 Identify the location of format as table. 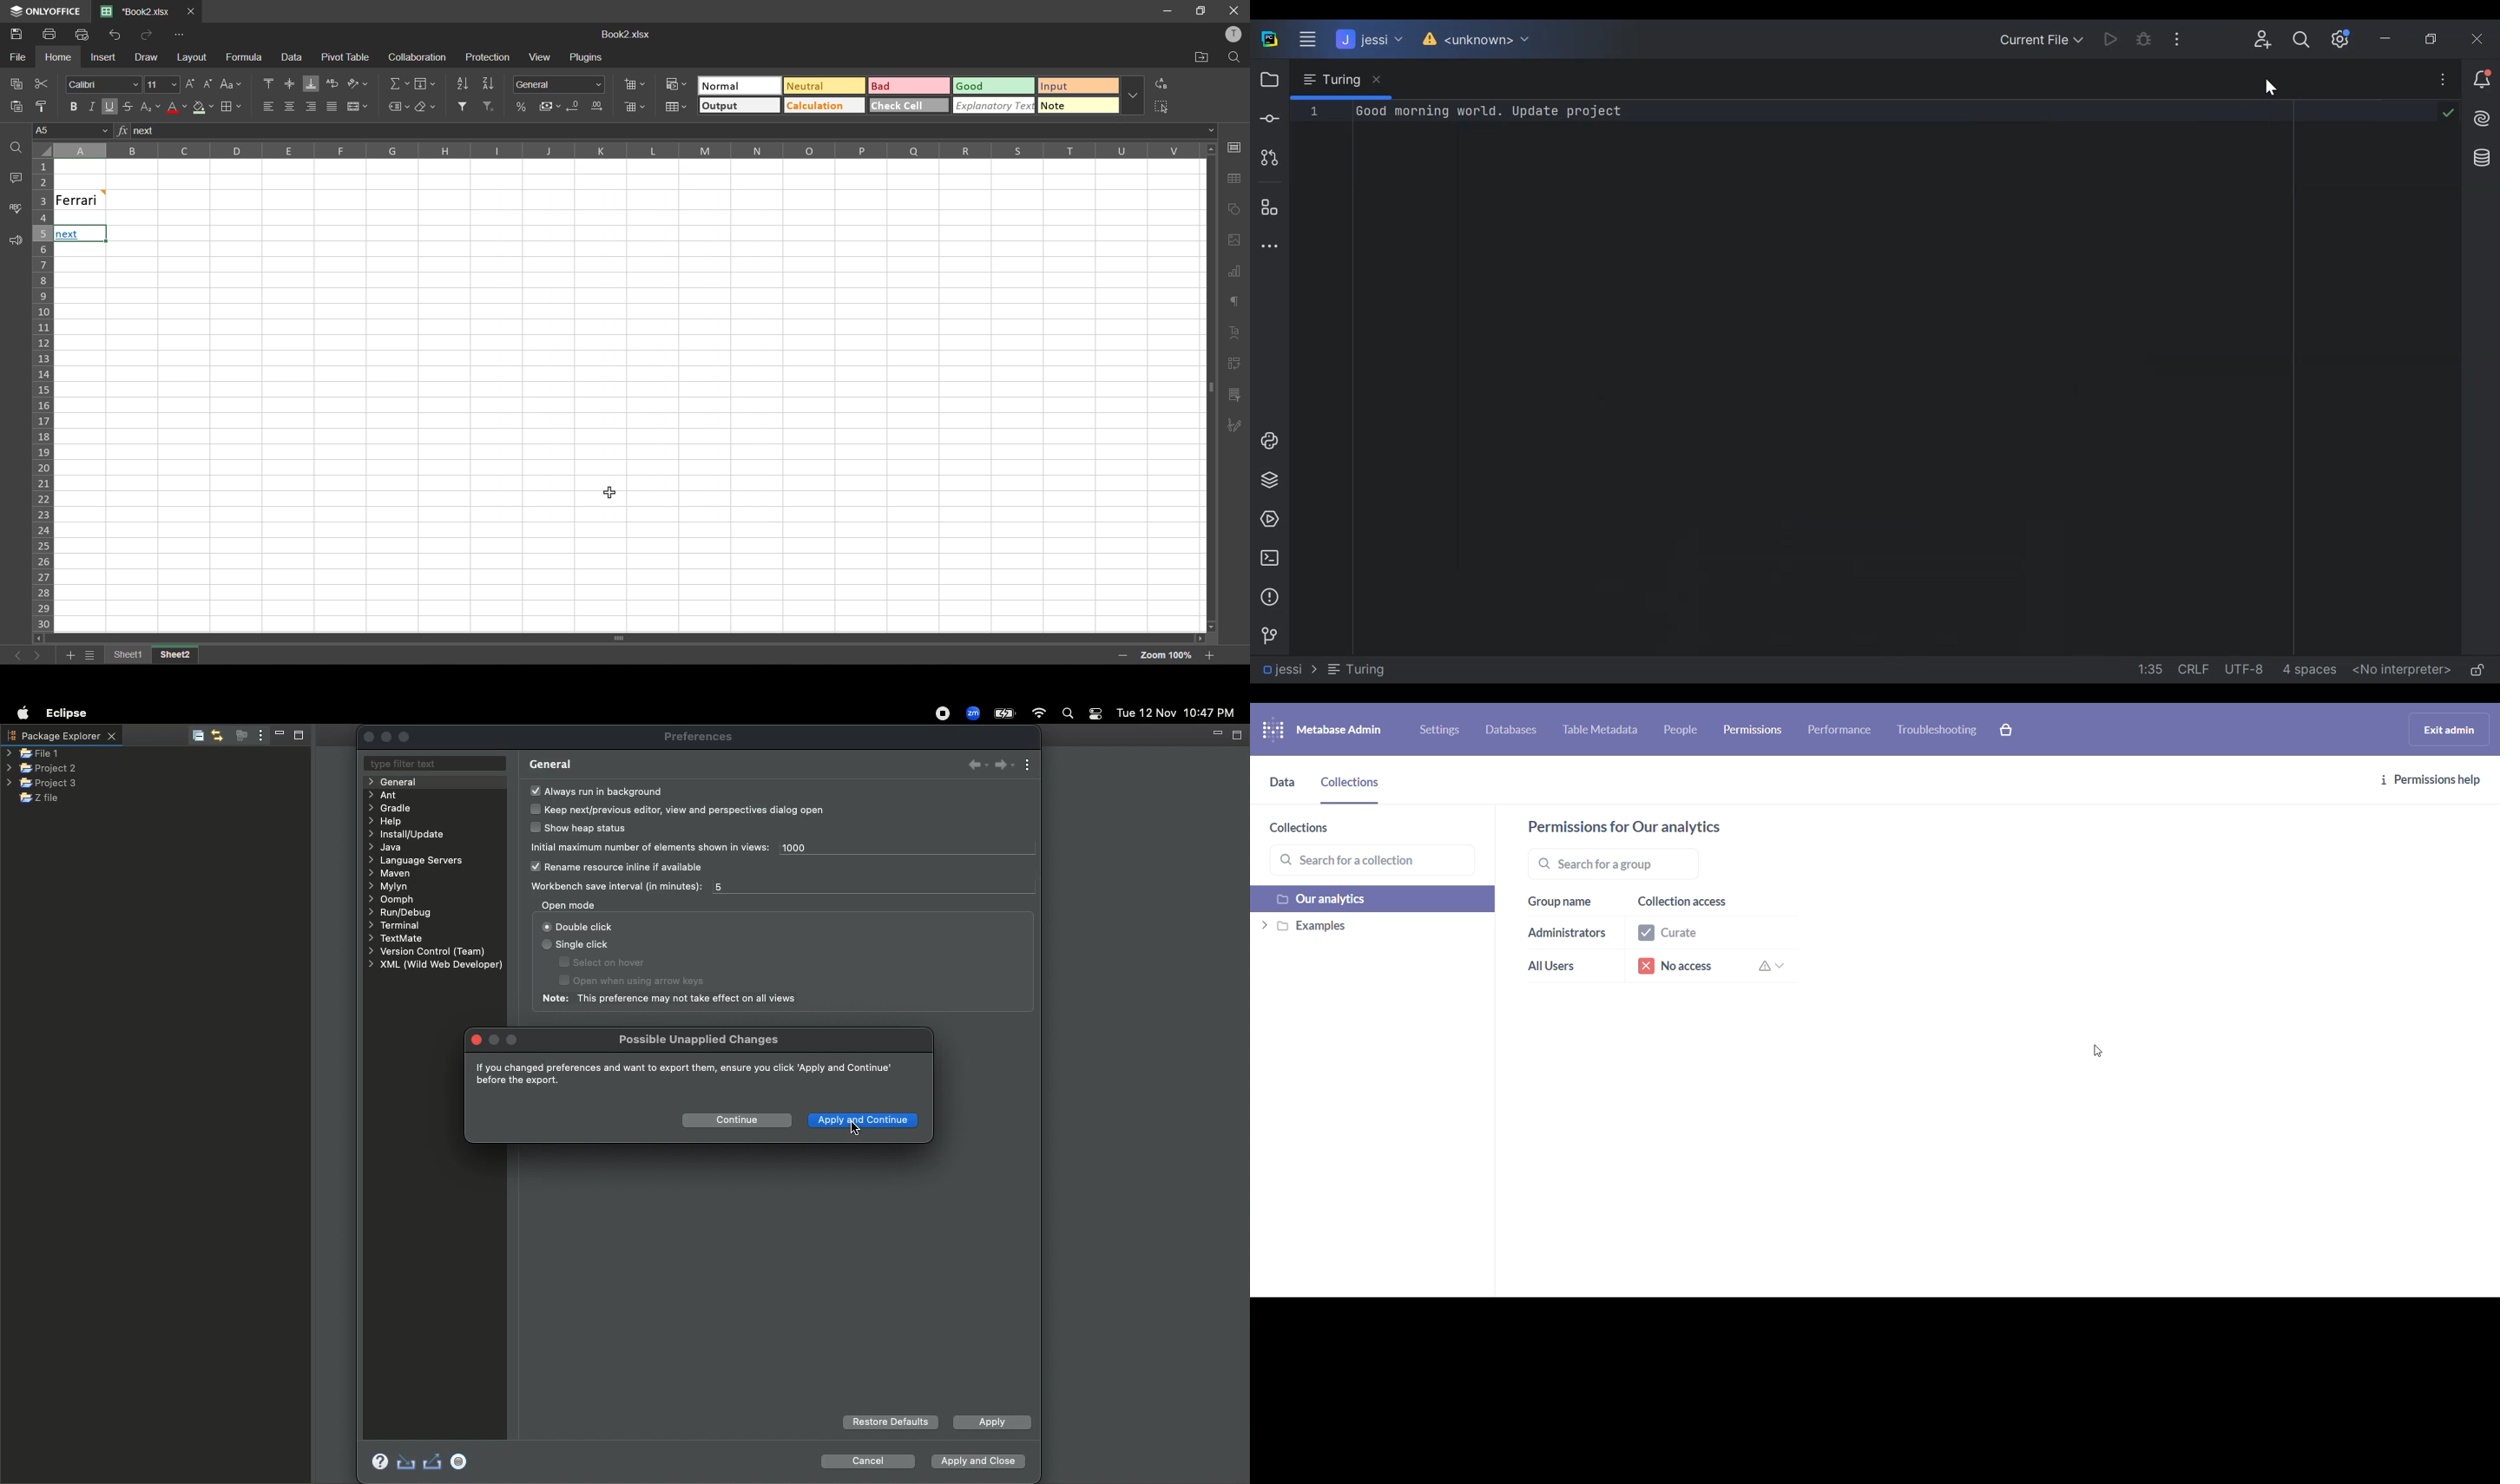
(674, 107).